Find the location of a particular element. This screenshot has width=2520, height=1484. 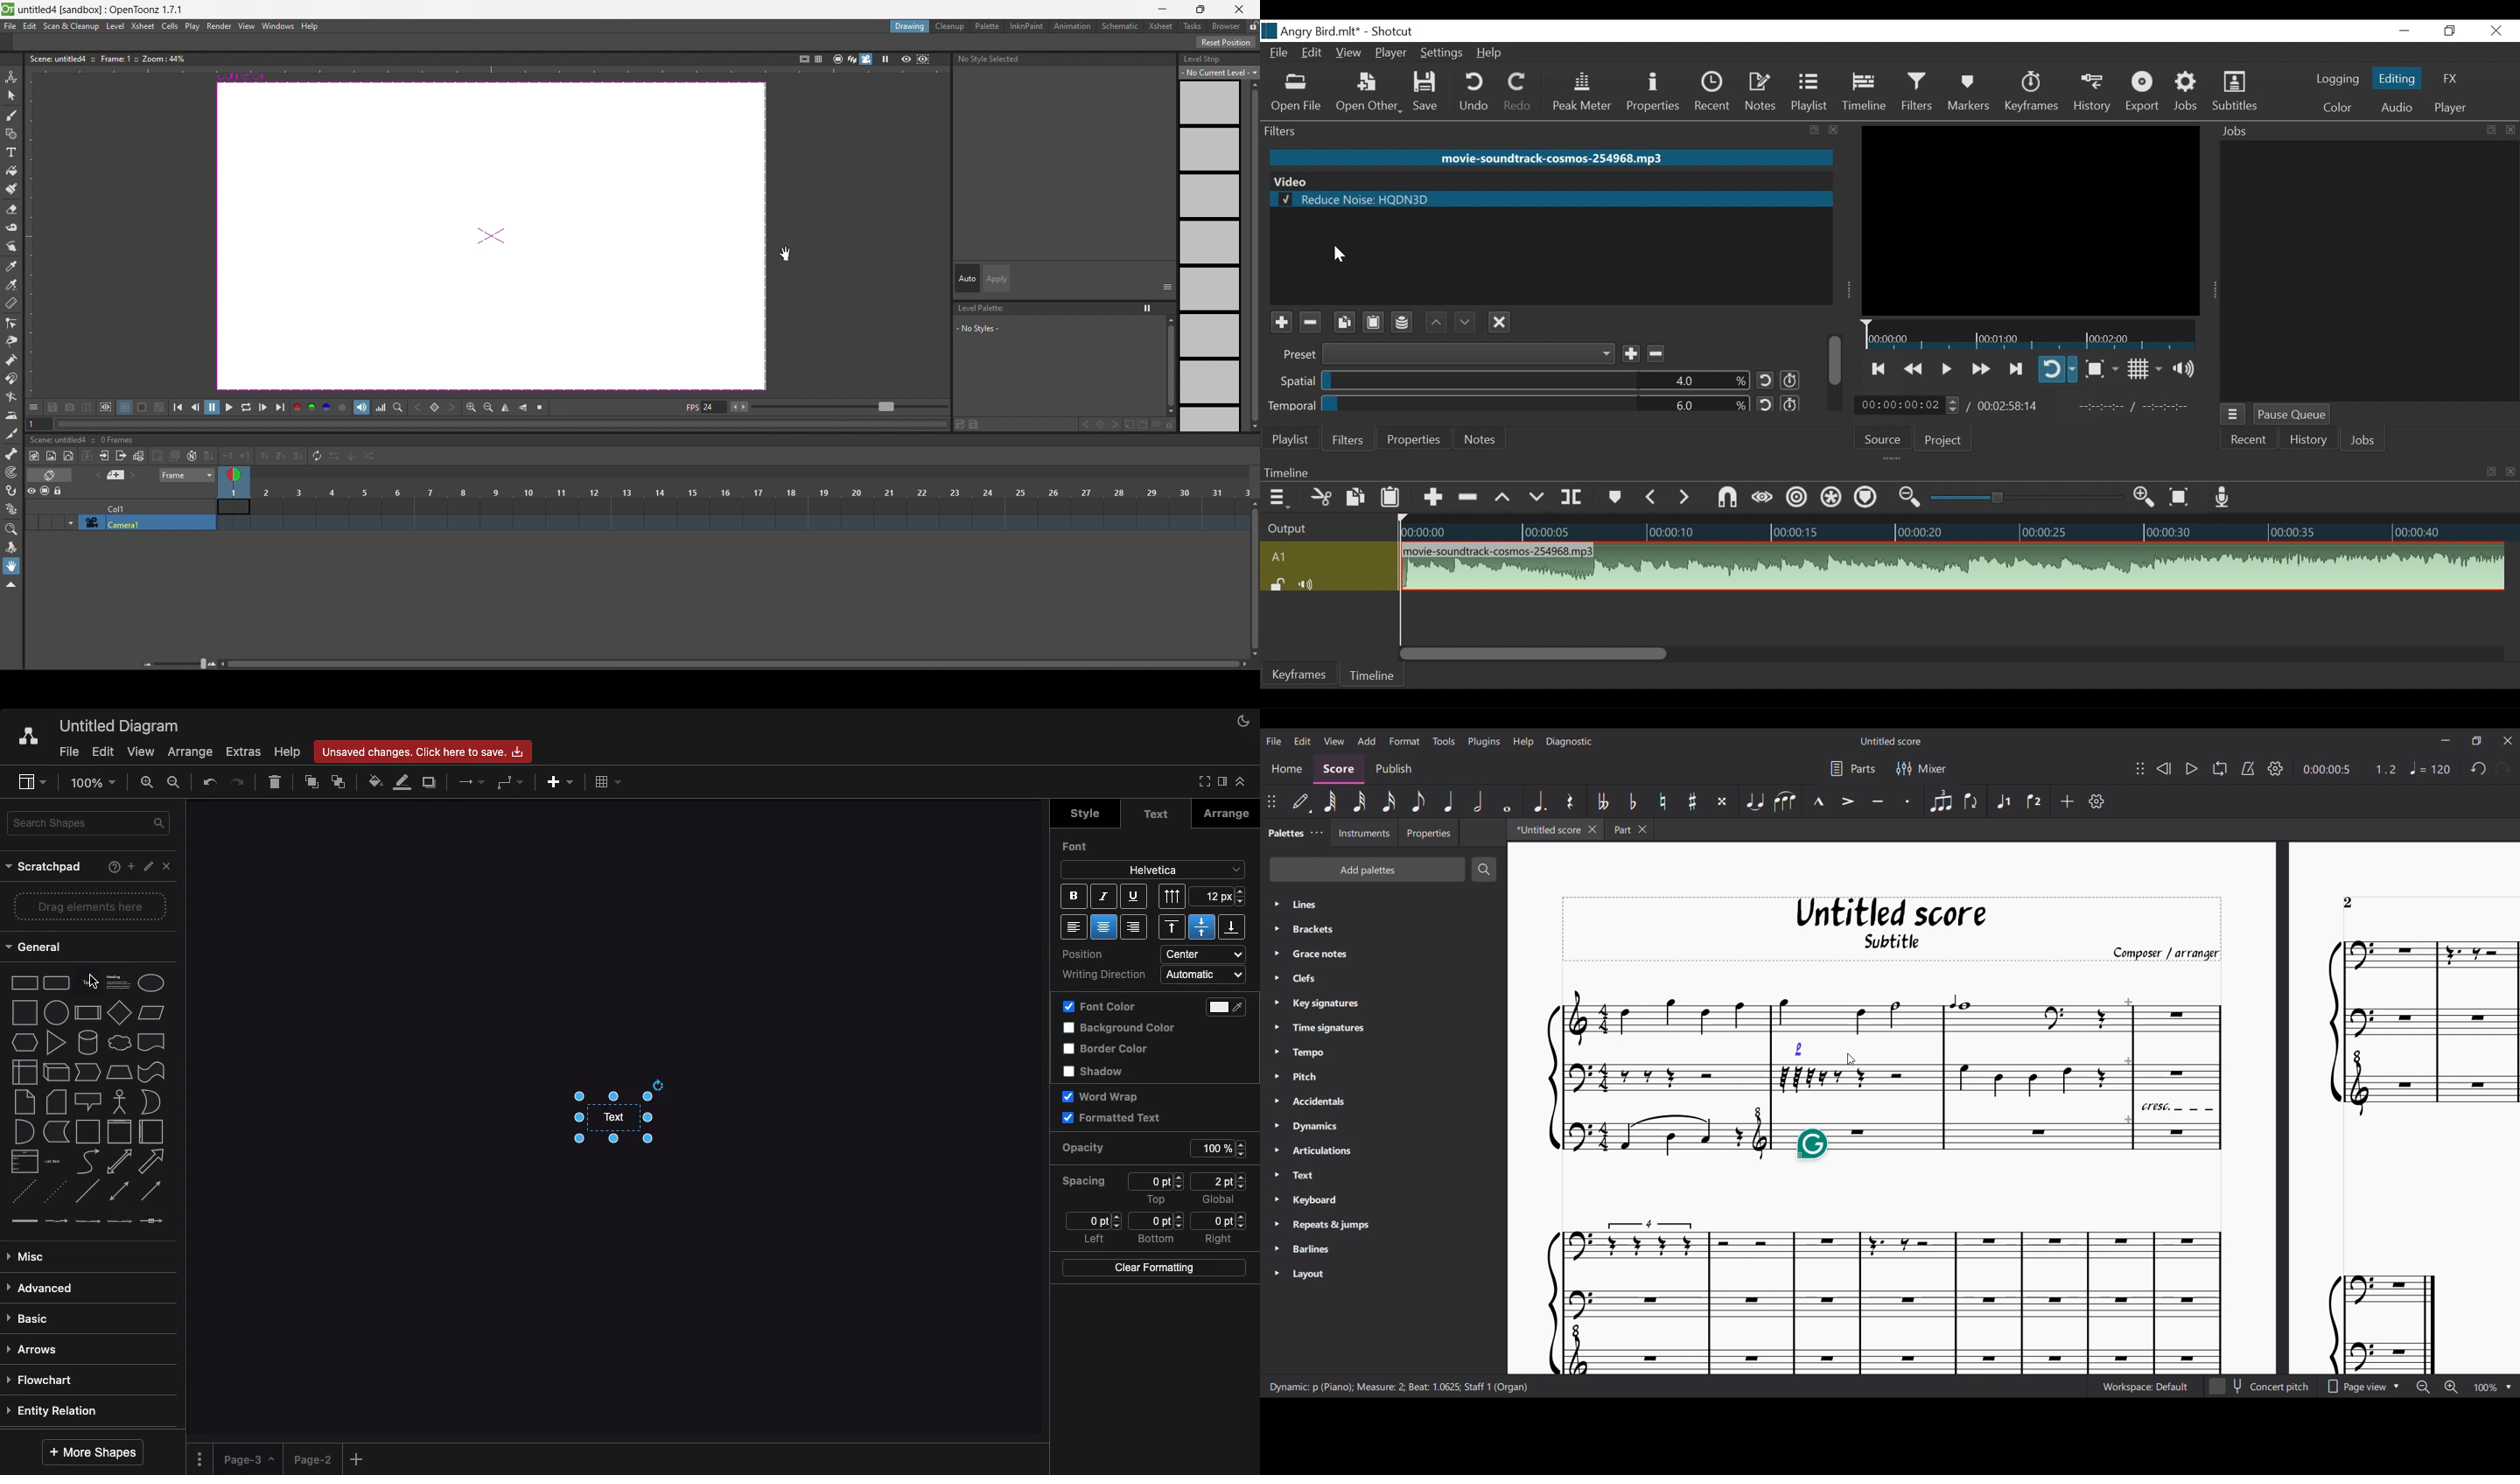

Mixer settings is located at coordinates (1922, 768).